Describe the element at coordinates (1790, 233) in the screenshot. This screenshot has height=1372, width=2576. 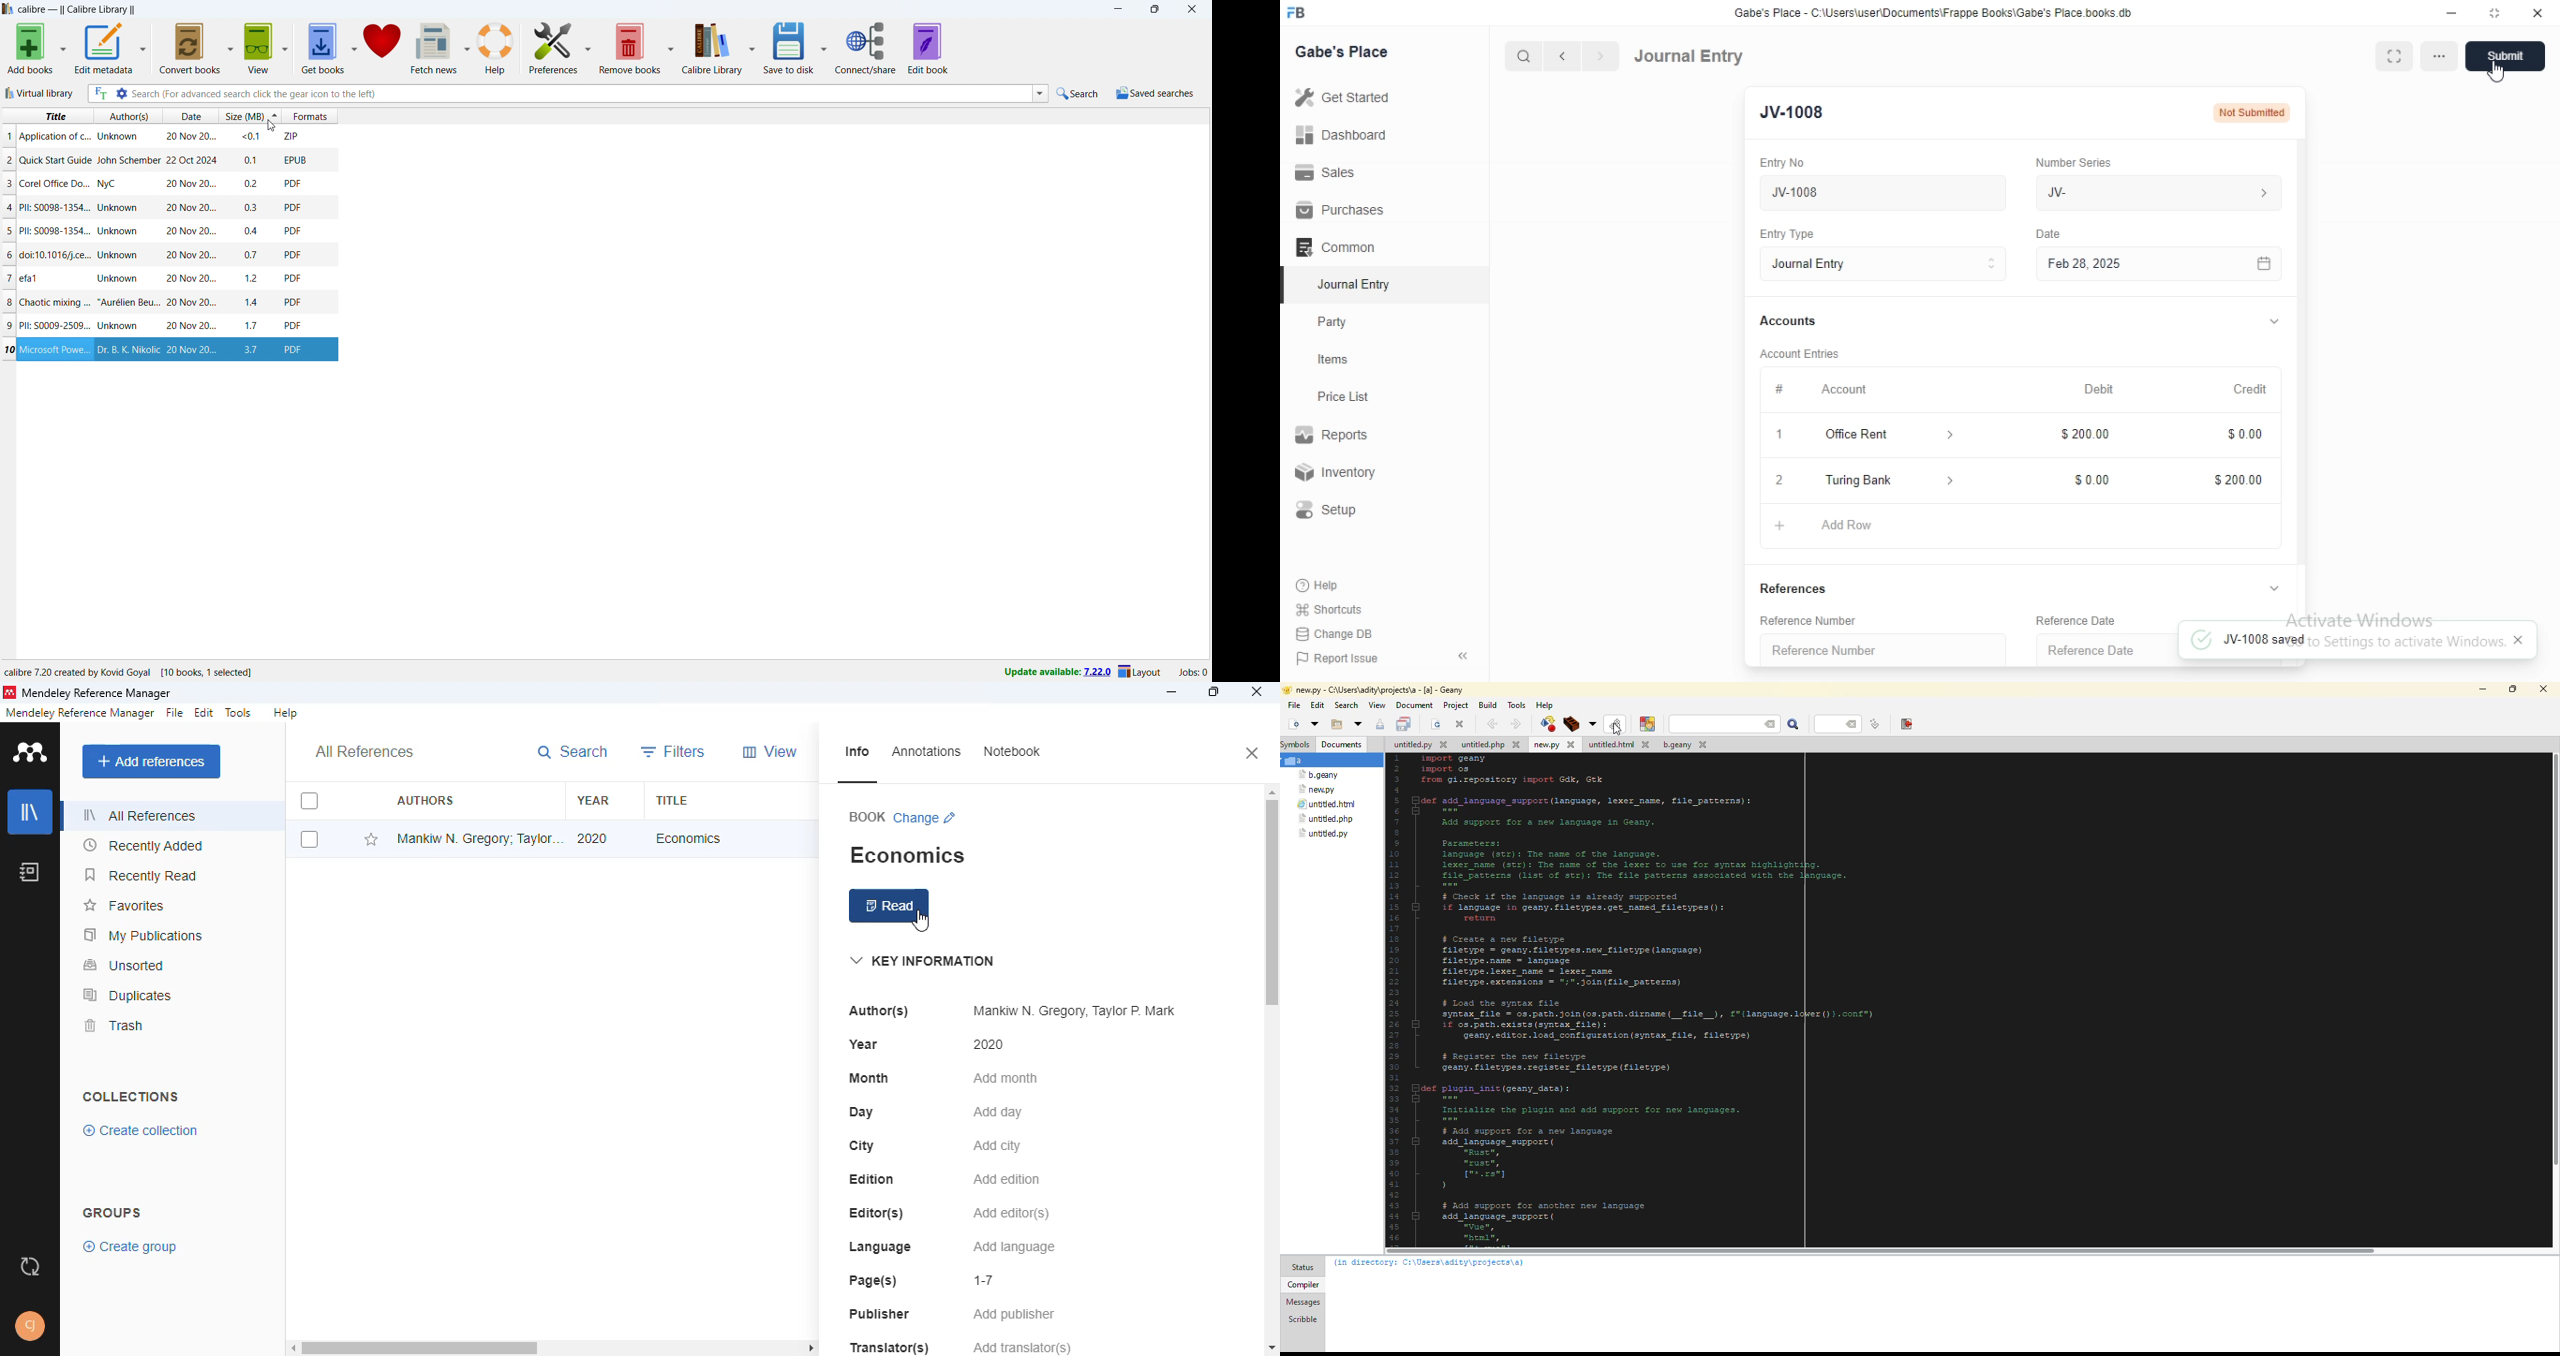
I see `Entry Type` at that location.